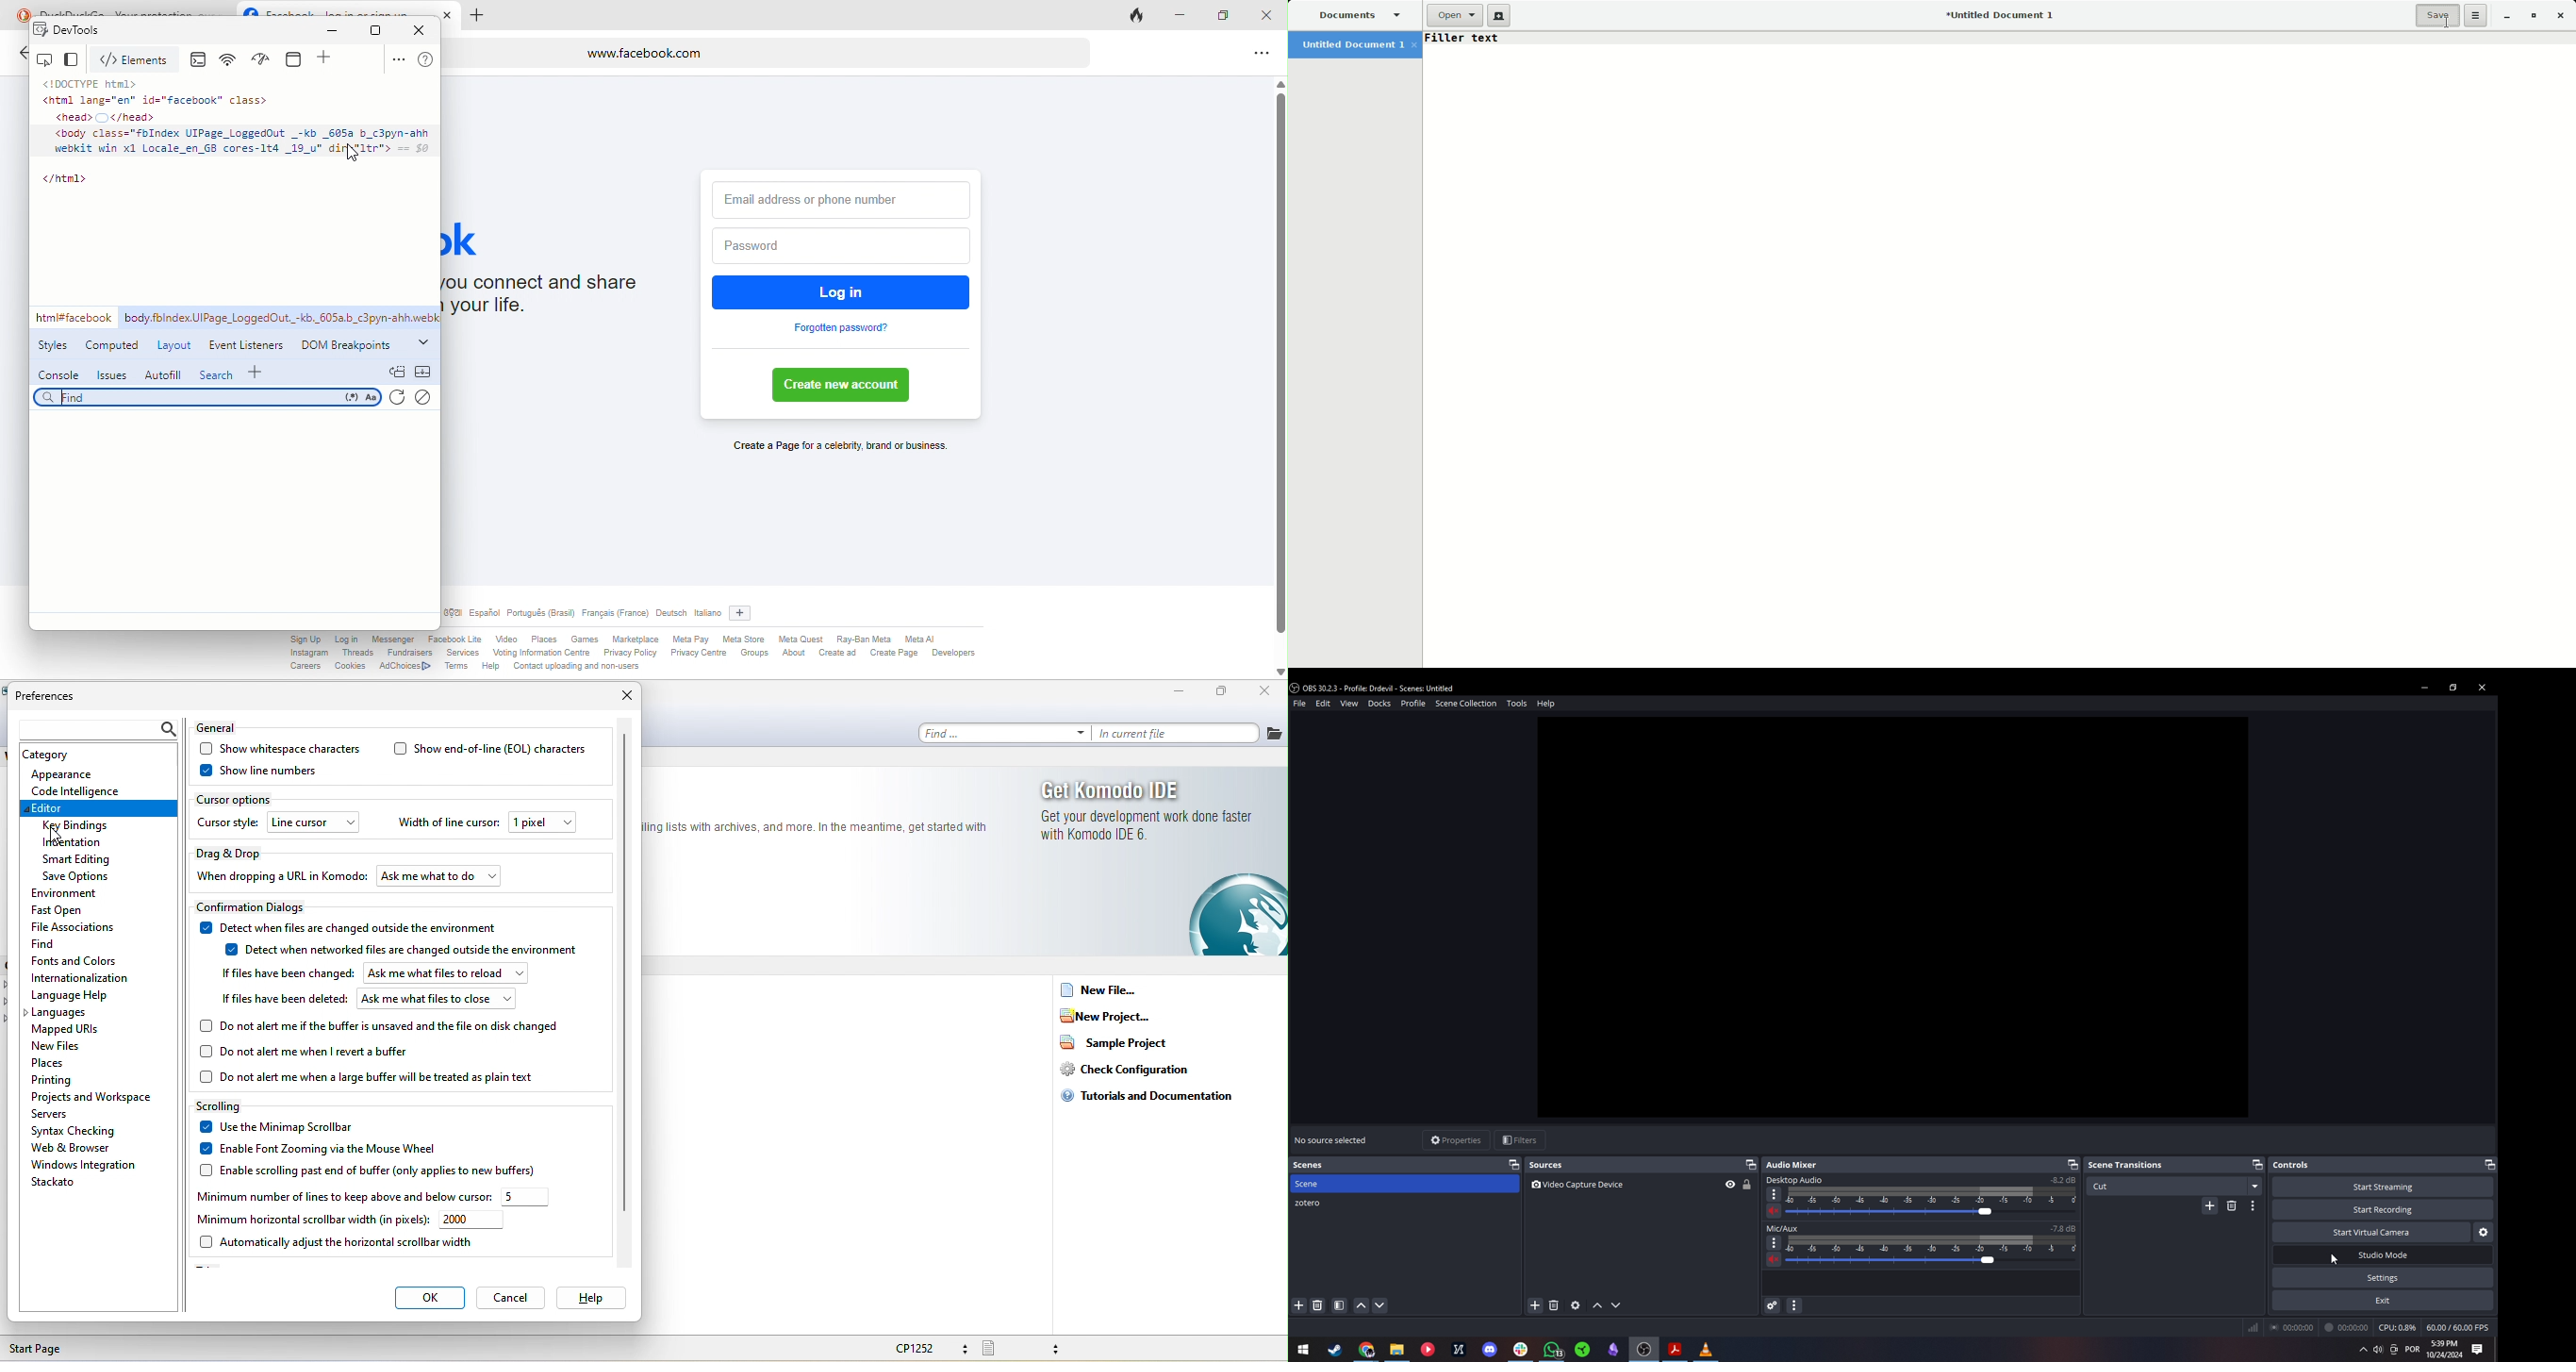 The width and height of the screenshot is (2576, 1372). I want to click on Sources, so click(1634, 1165).